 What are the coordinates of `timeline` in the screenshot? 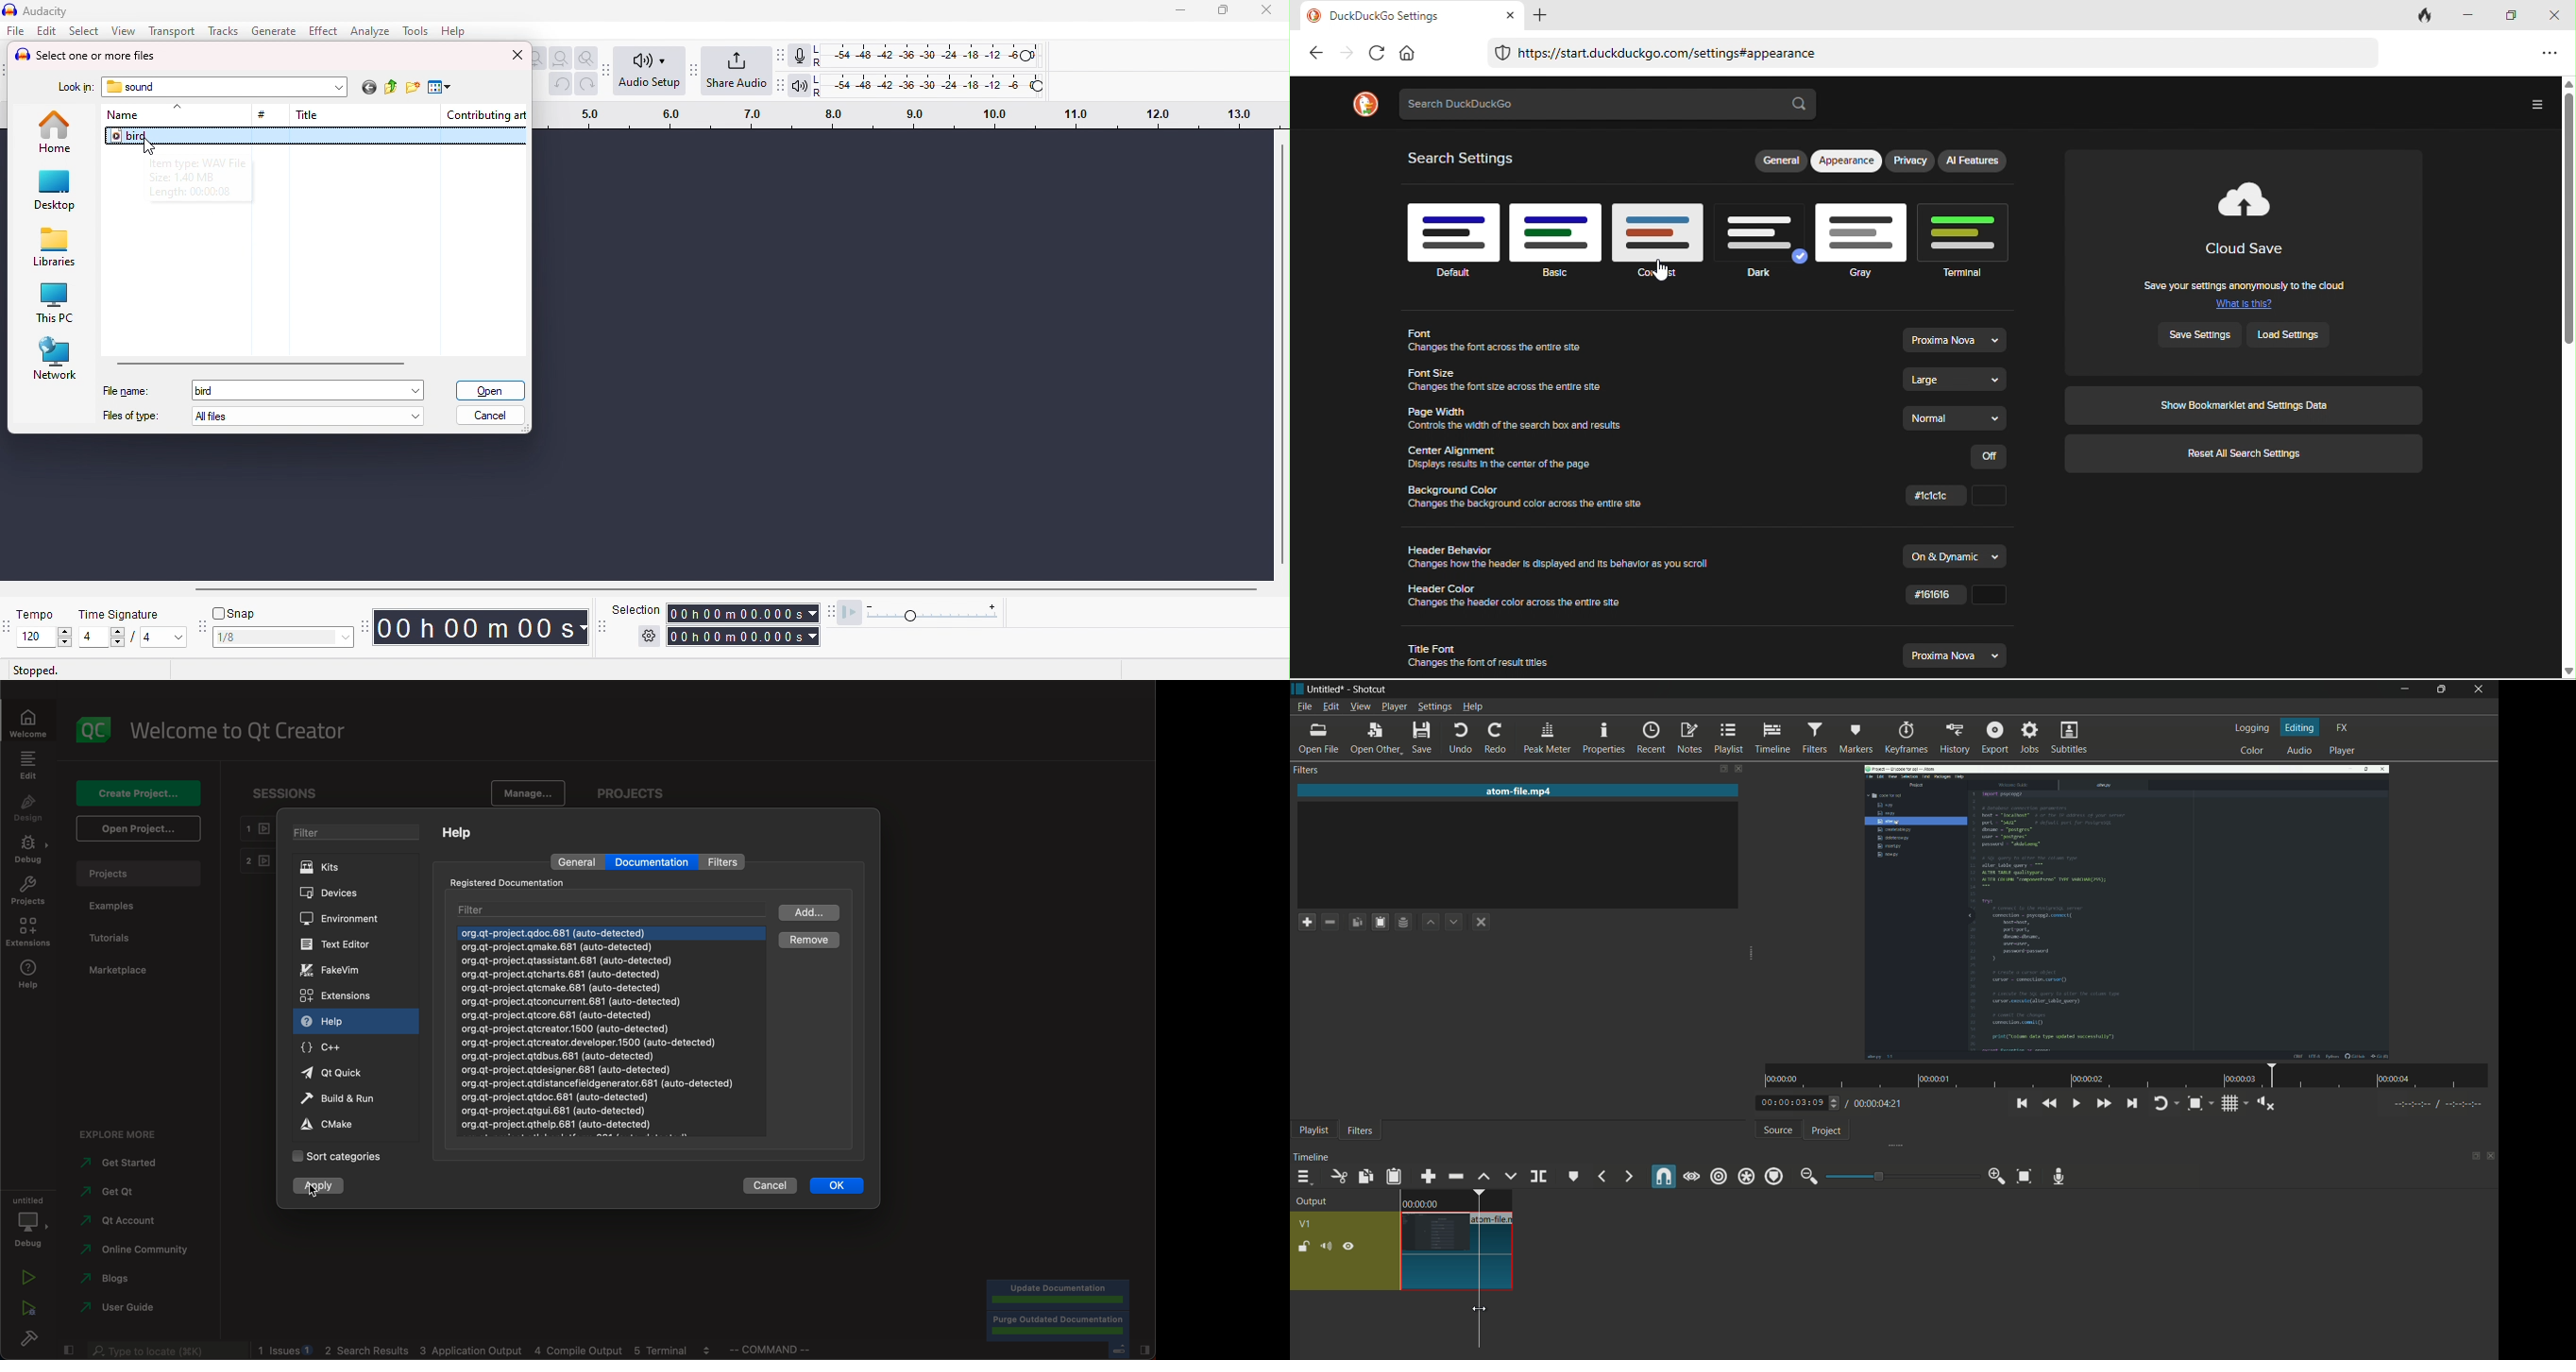 It's located at (1772, 739).